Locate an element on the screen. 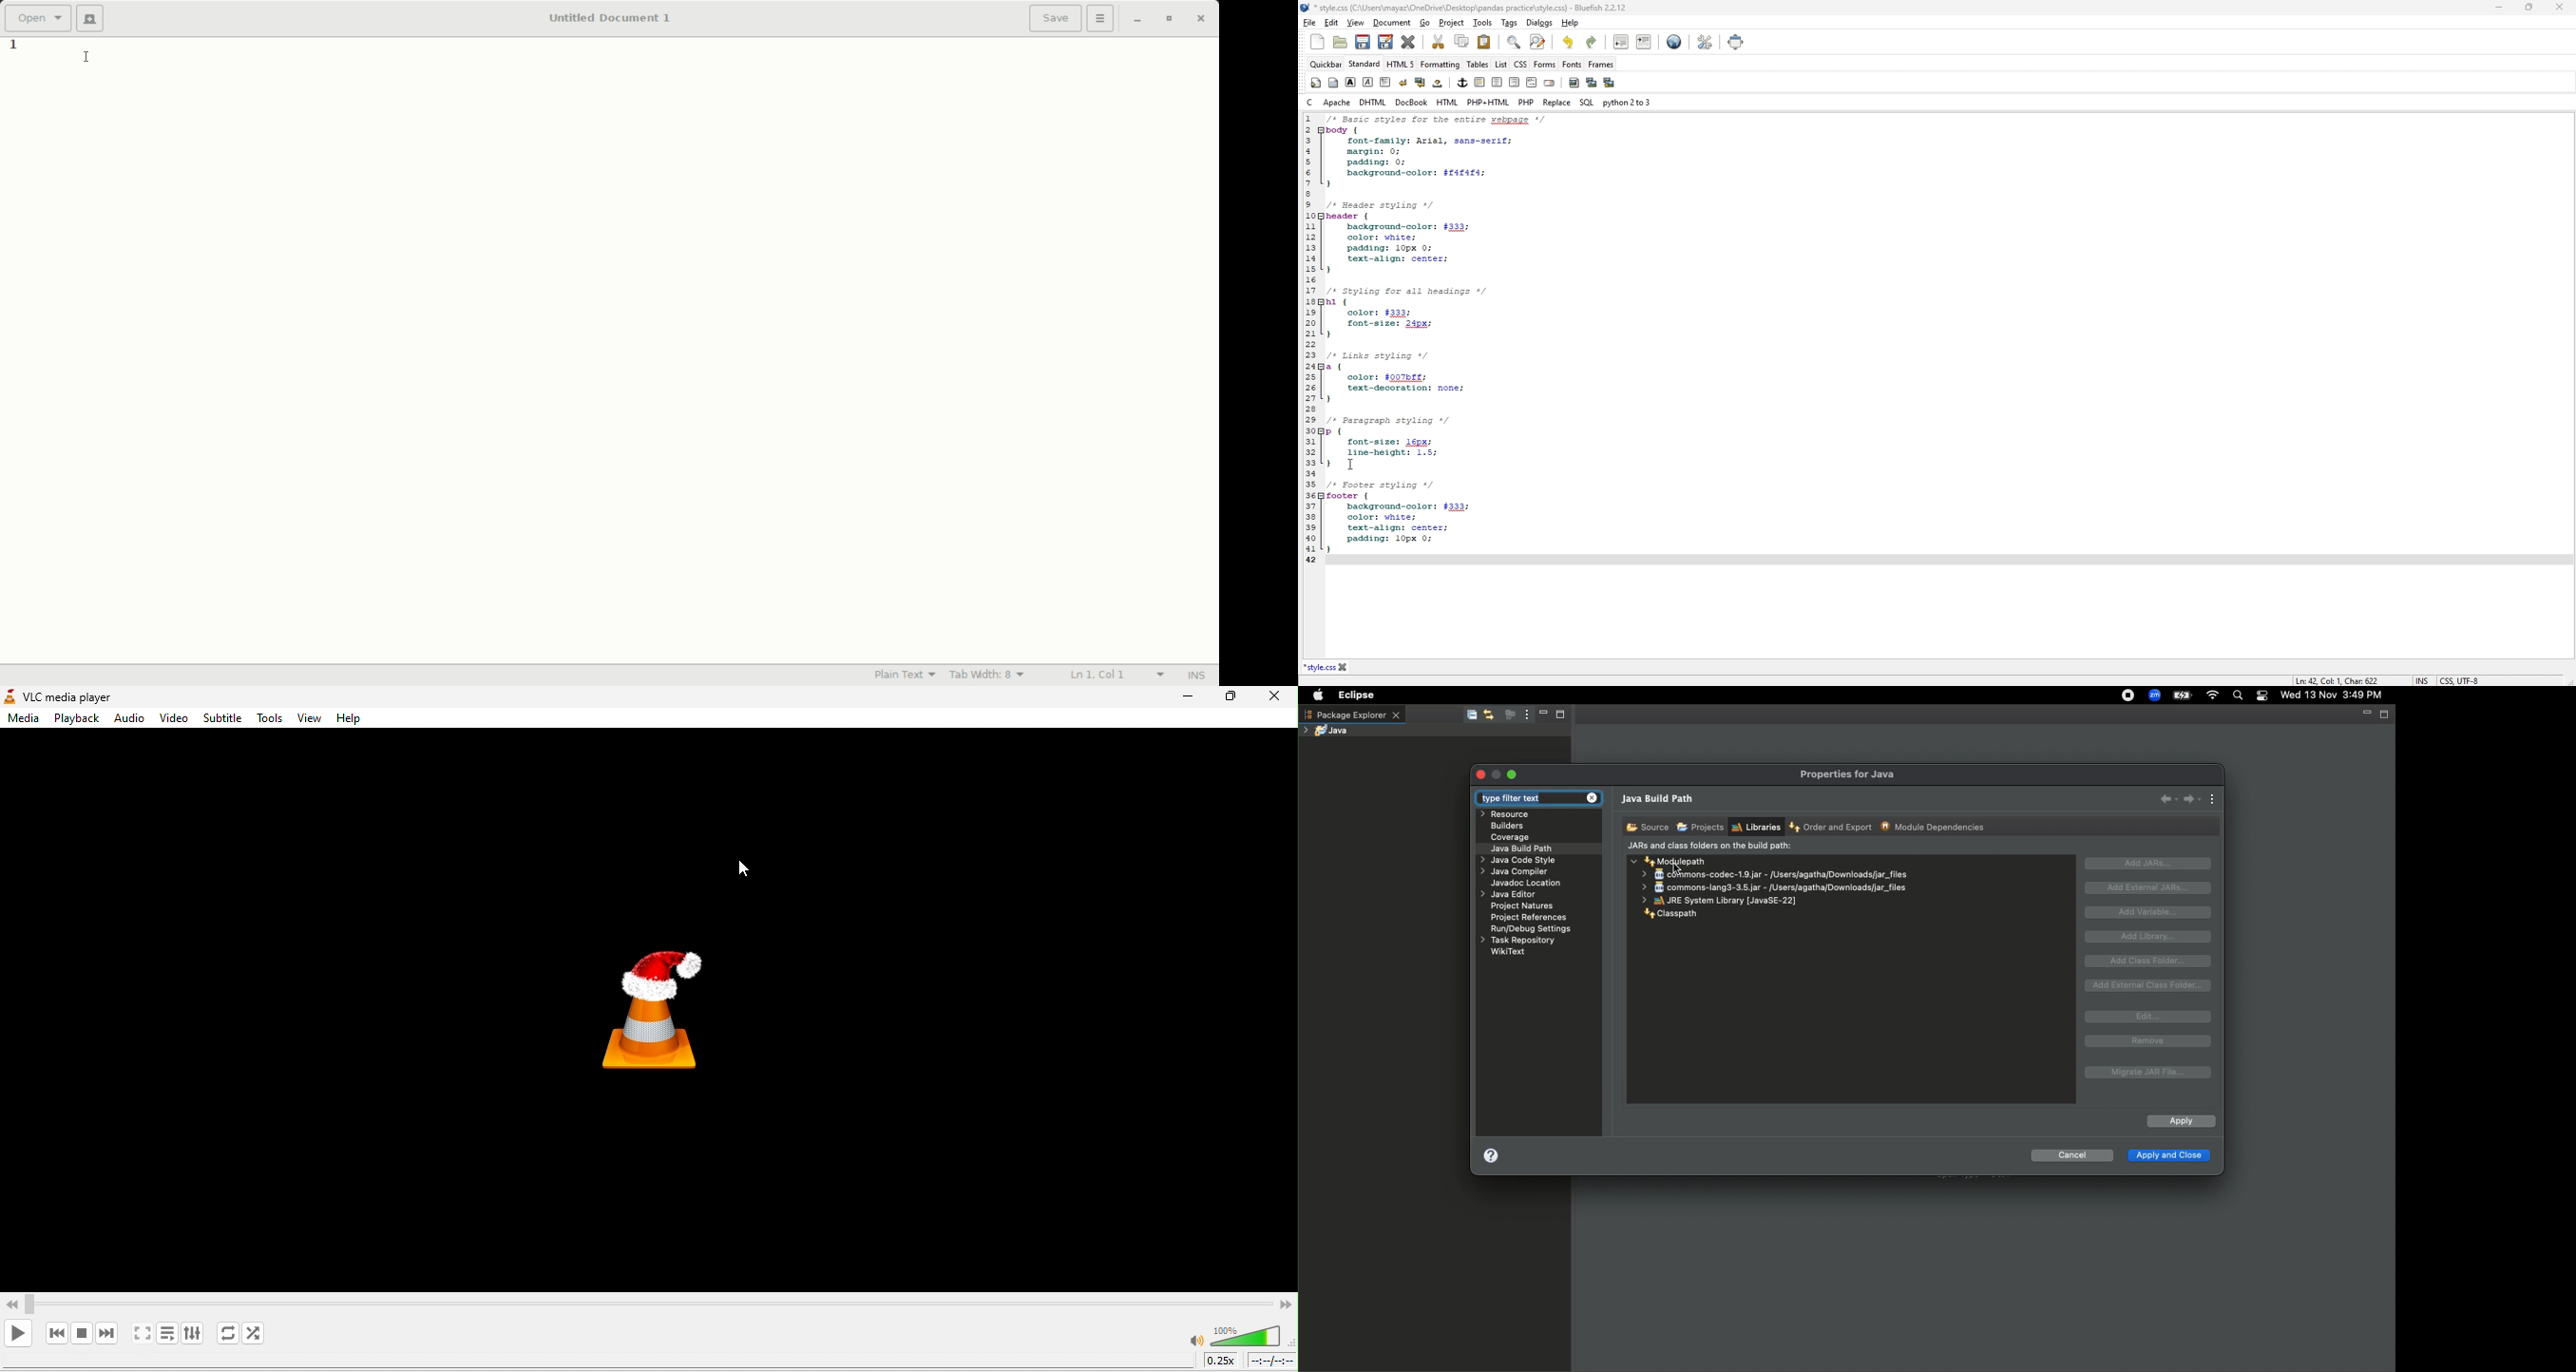  full screen is located at coordinates (1735, 42).